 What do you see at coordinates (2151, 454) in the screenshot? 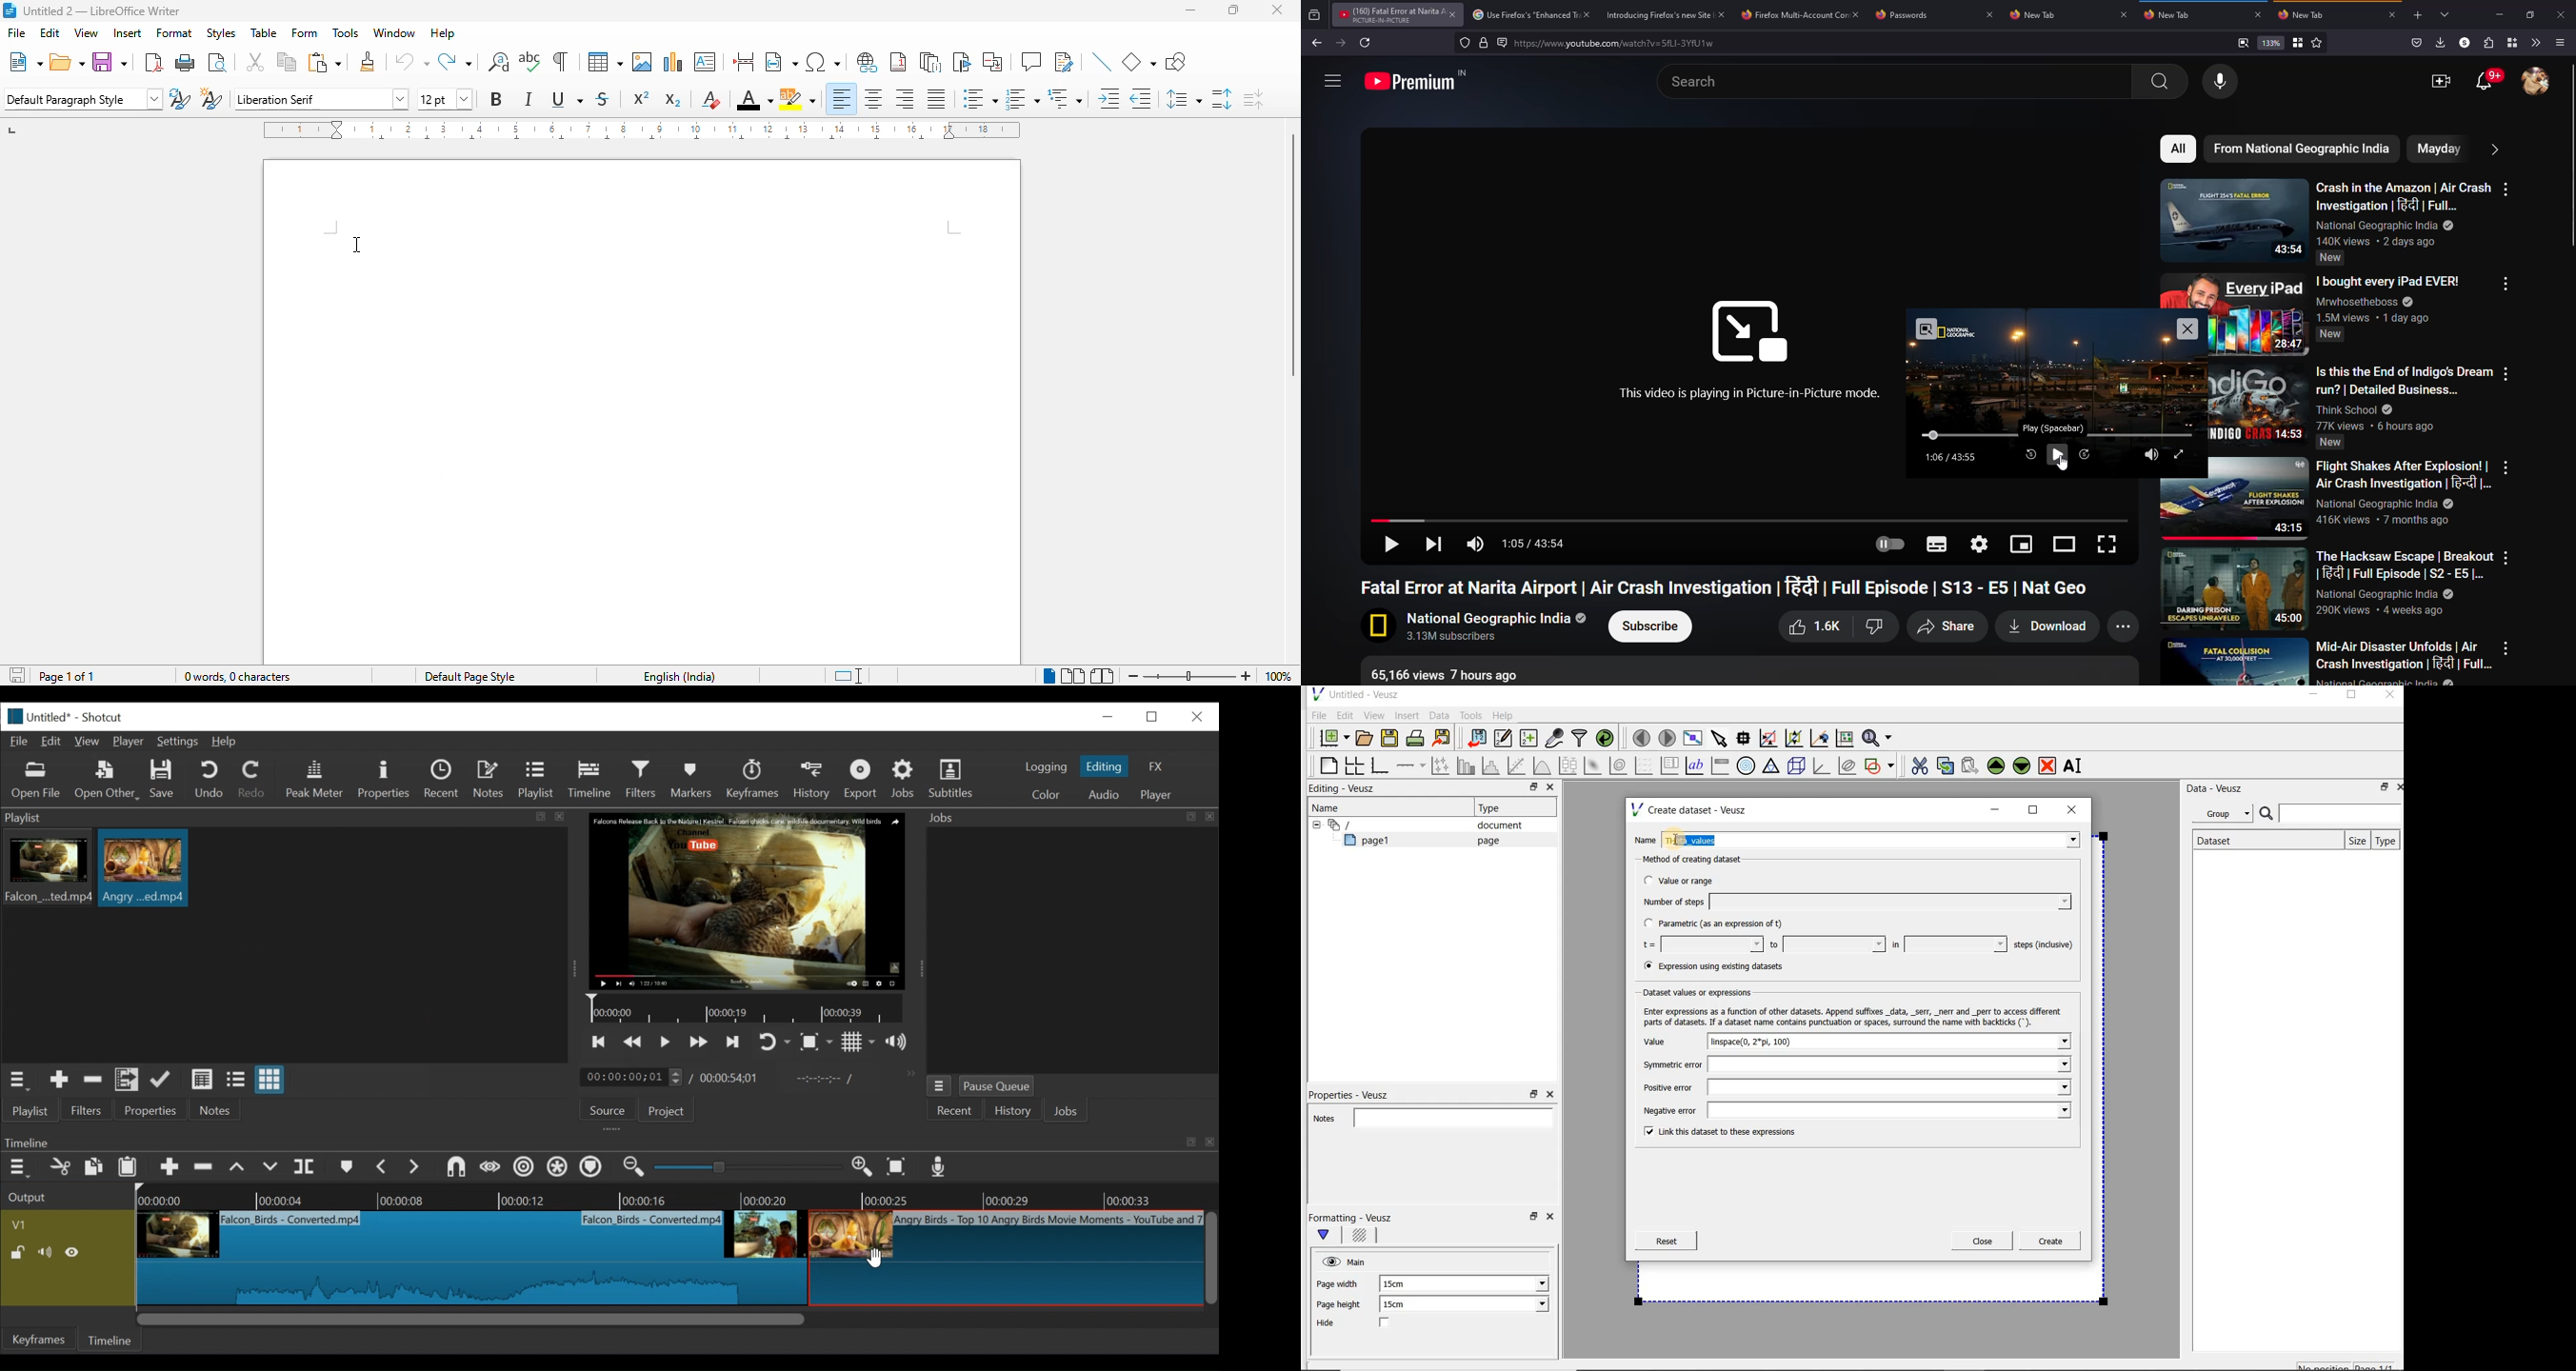
I see `soud` at bounding box center [2151, 454].